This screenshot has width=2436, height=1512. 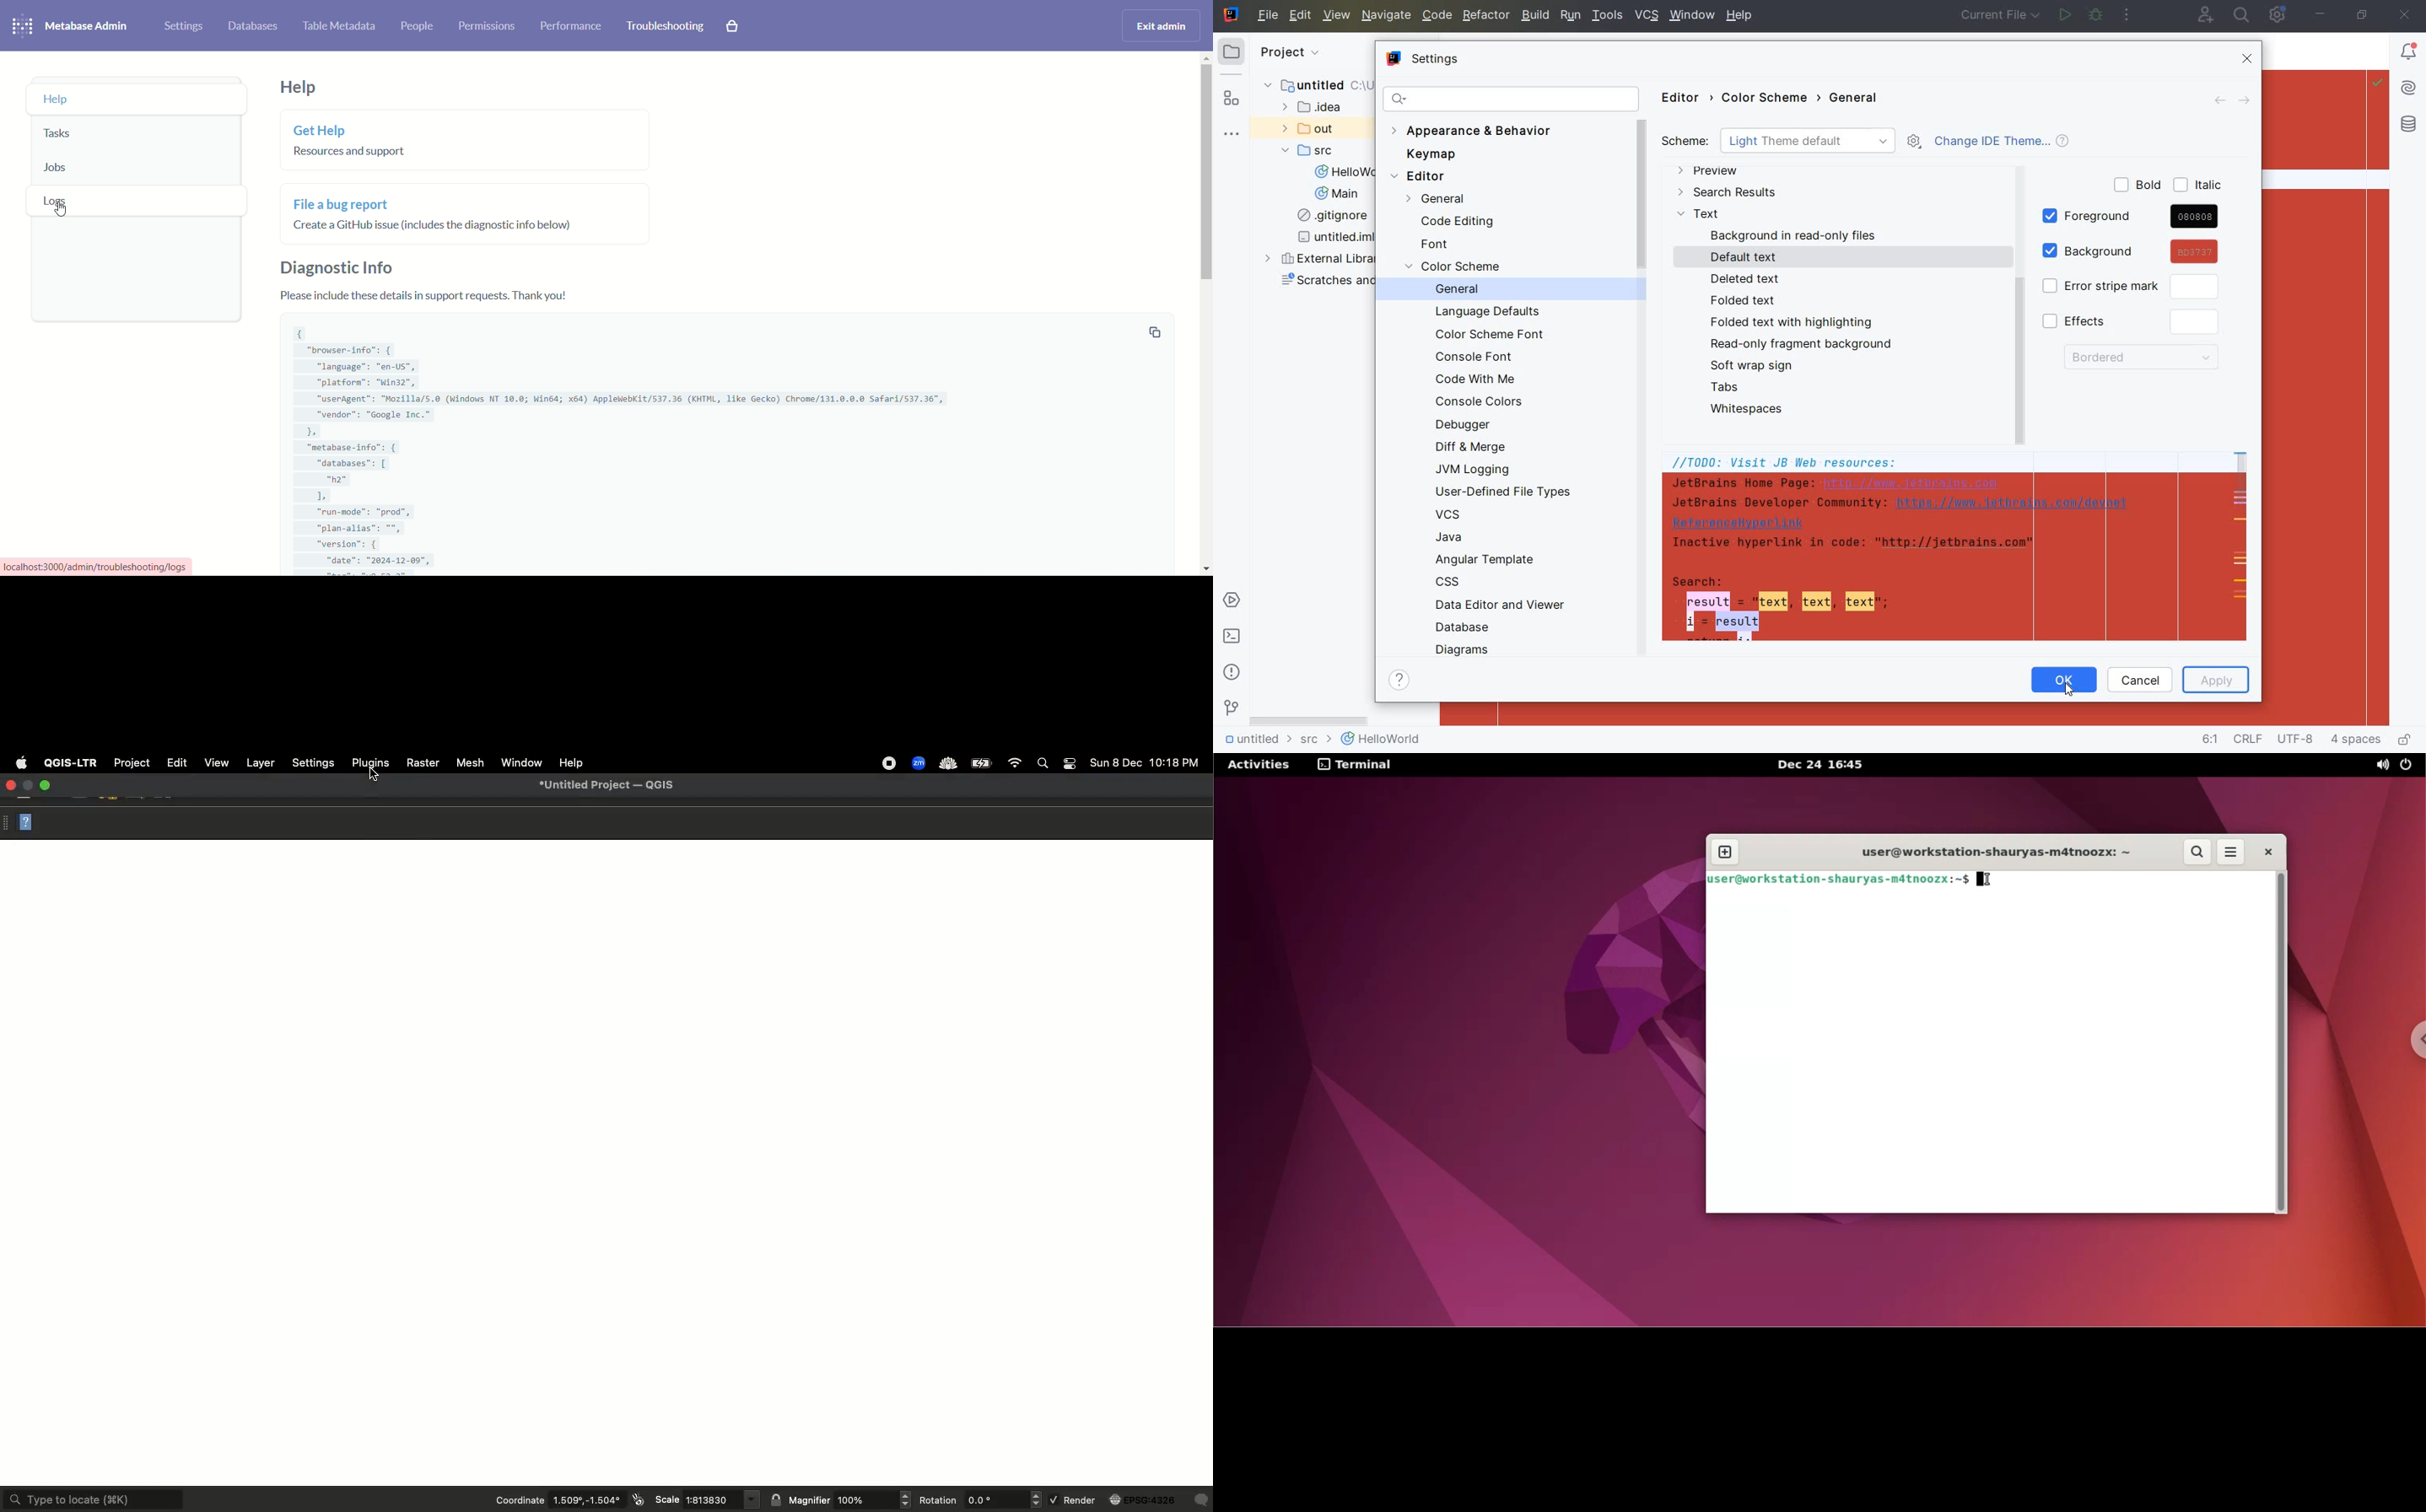 What do you see at coordinates (176, 762) in the screenshot?
I see `Edit` at bounding box center [176, 762].